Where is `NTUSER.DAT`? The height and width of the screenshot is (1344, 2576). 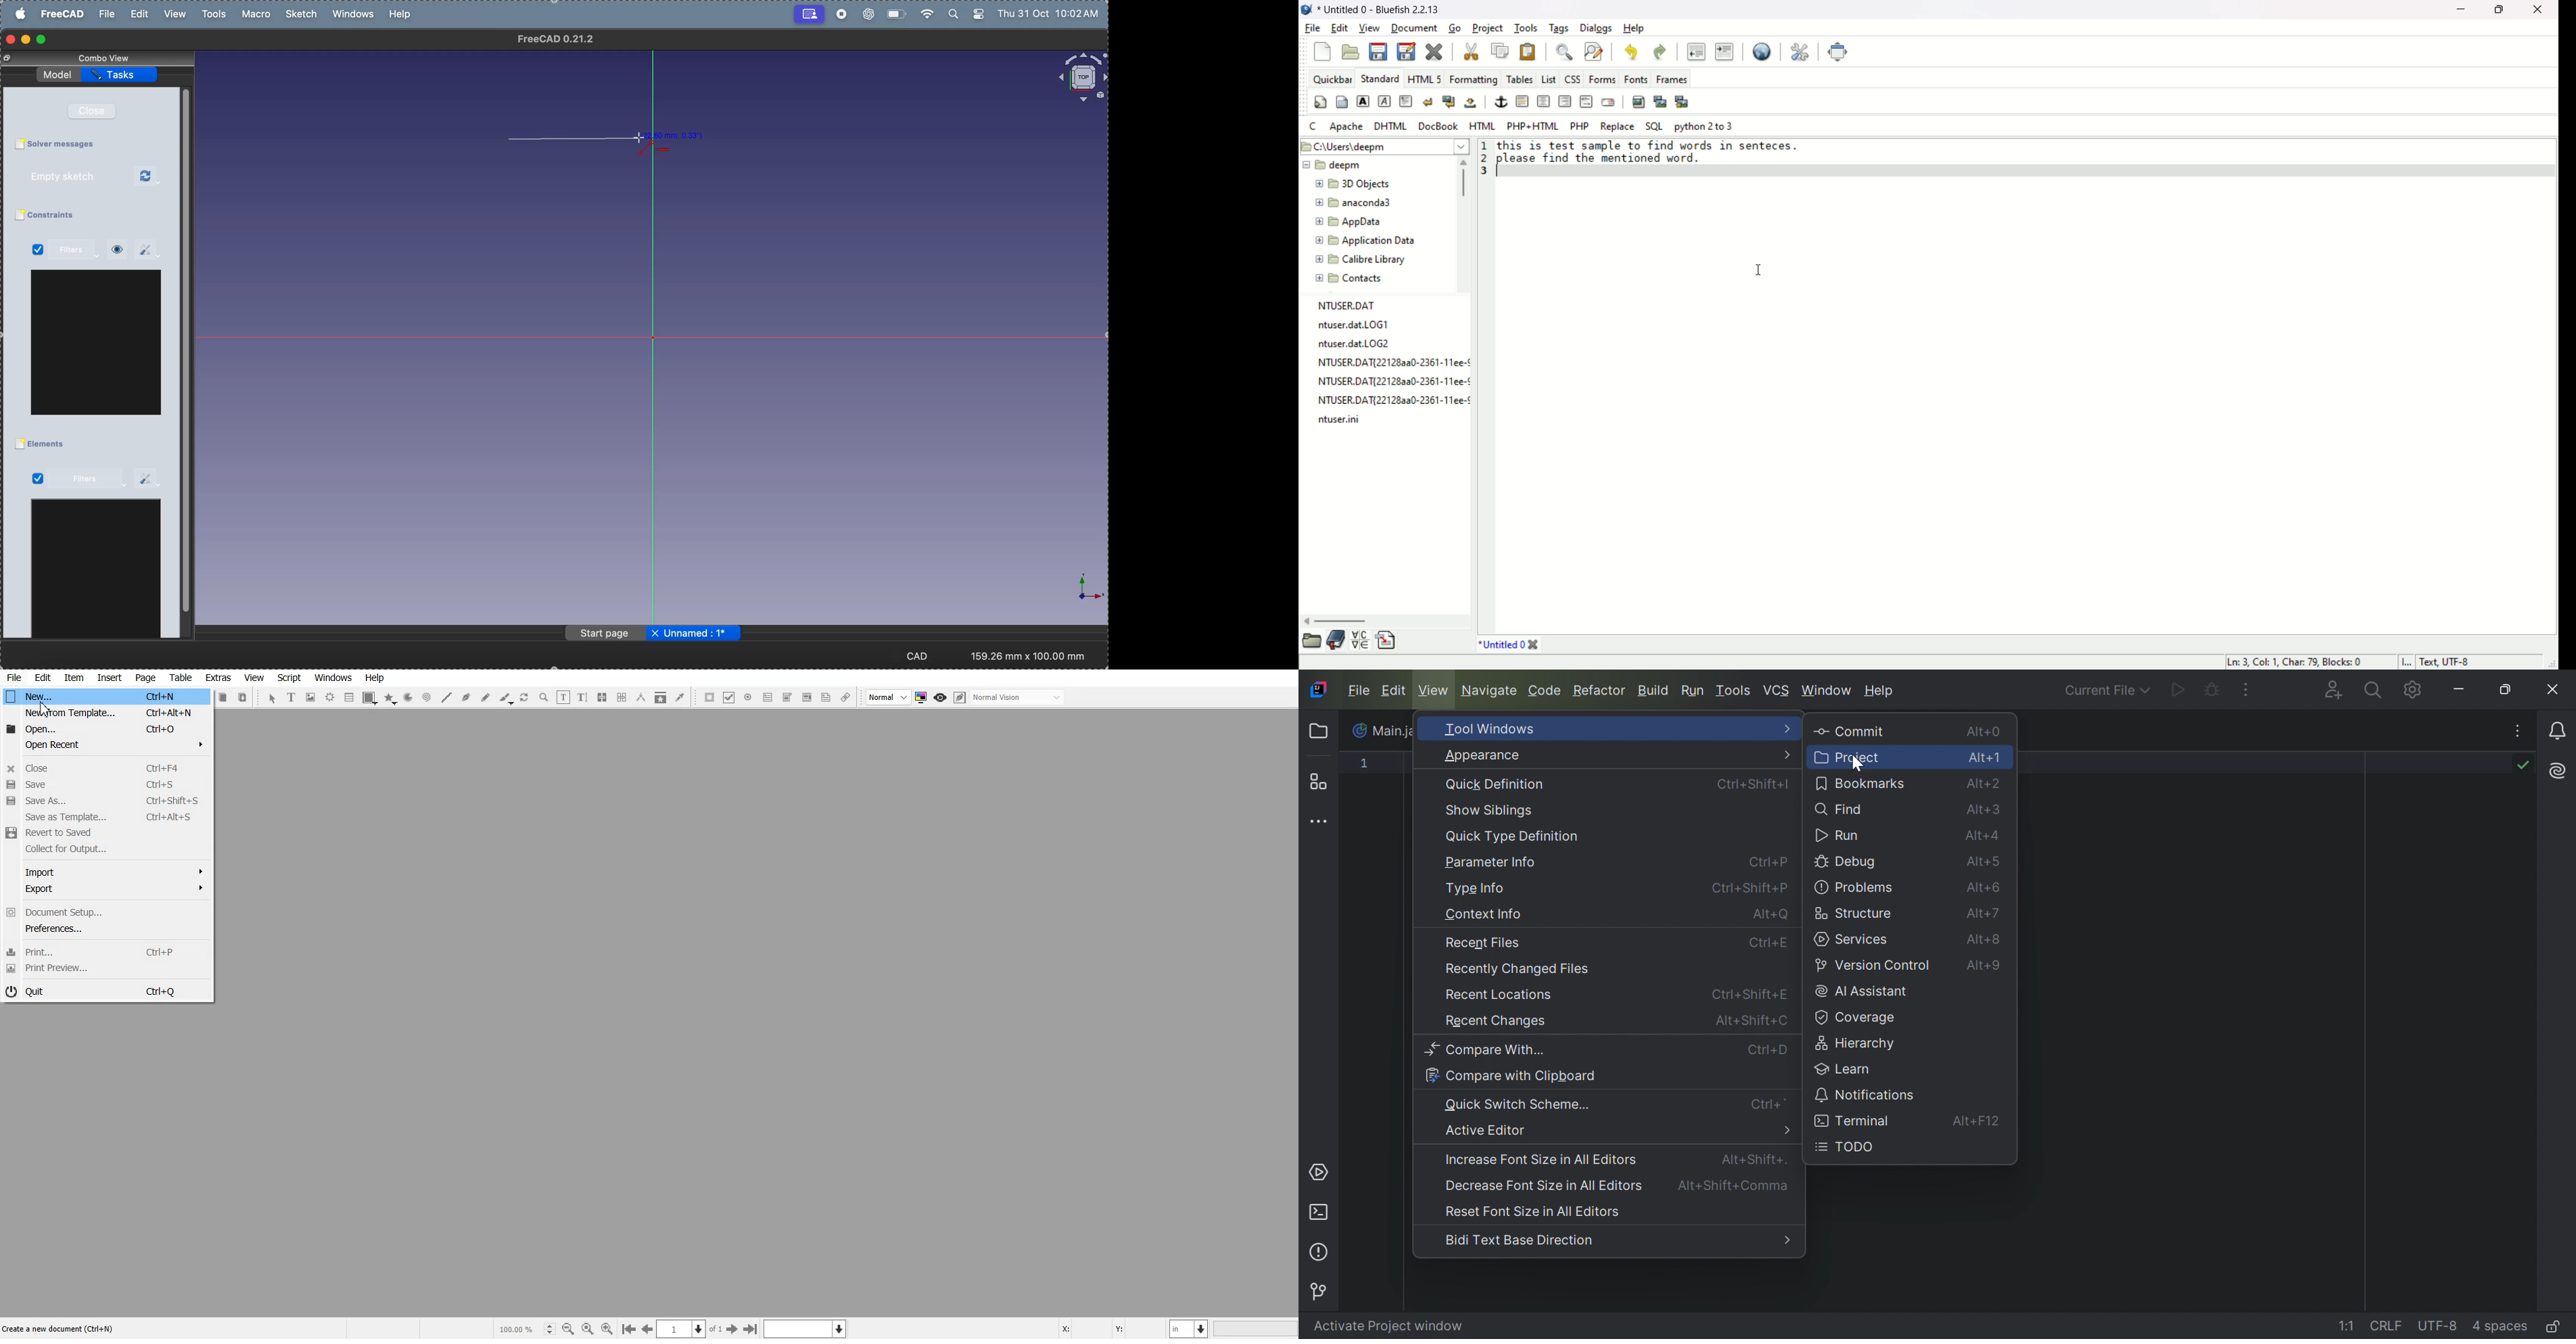 NTUSER.DAT is located at coordinates (1350, 305).